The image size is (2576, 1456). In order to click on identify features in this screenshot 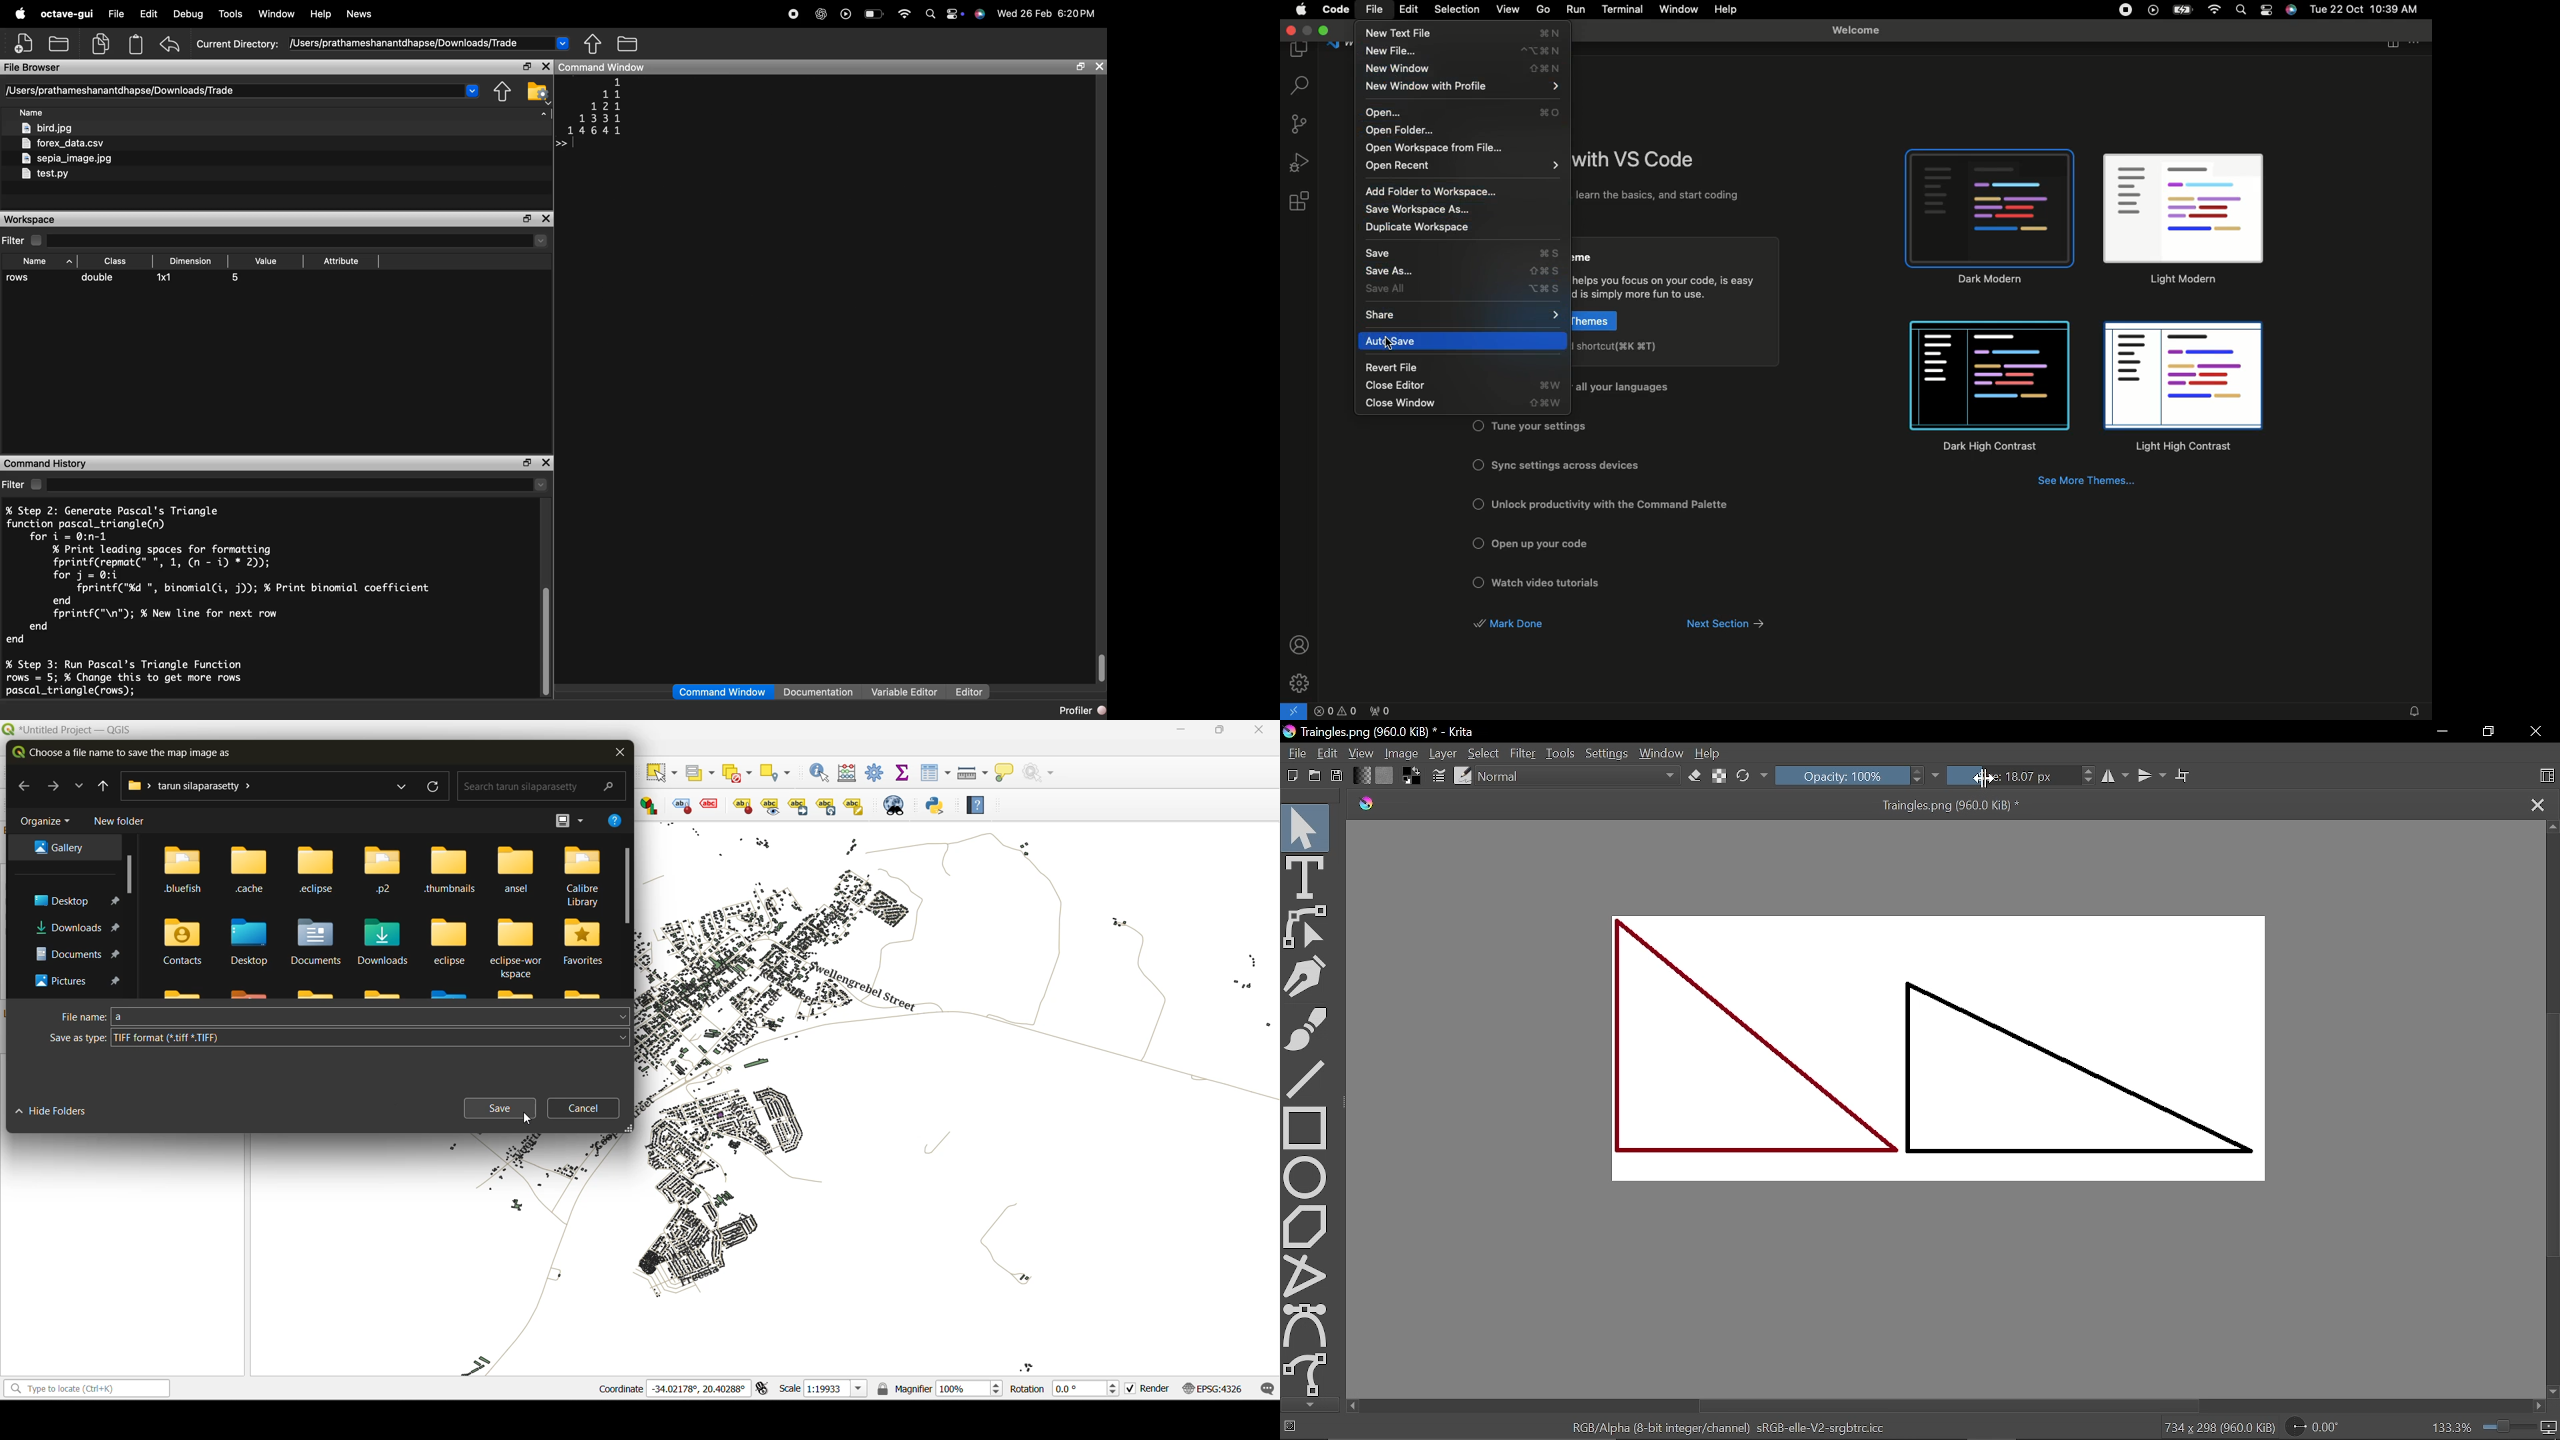, I will do `click(821, 772)`.